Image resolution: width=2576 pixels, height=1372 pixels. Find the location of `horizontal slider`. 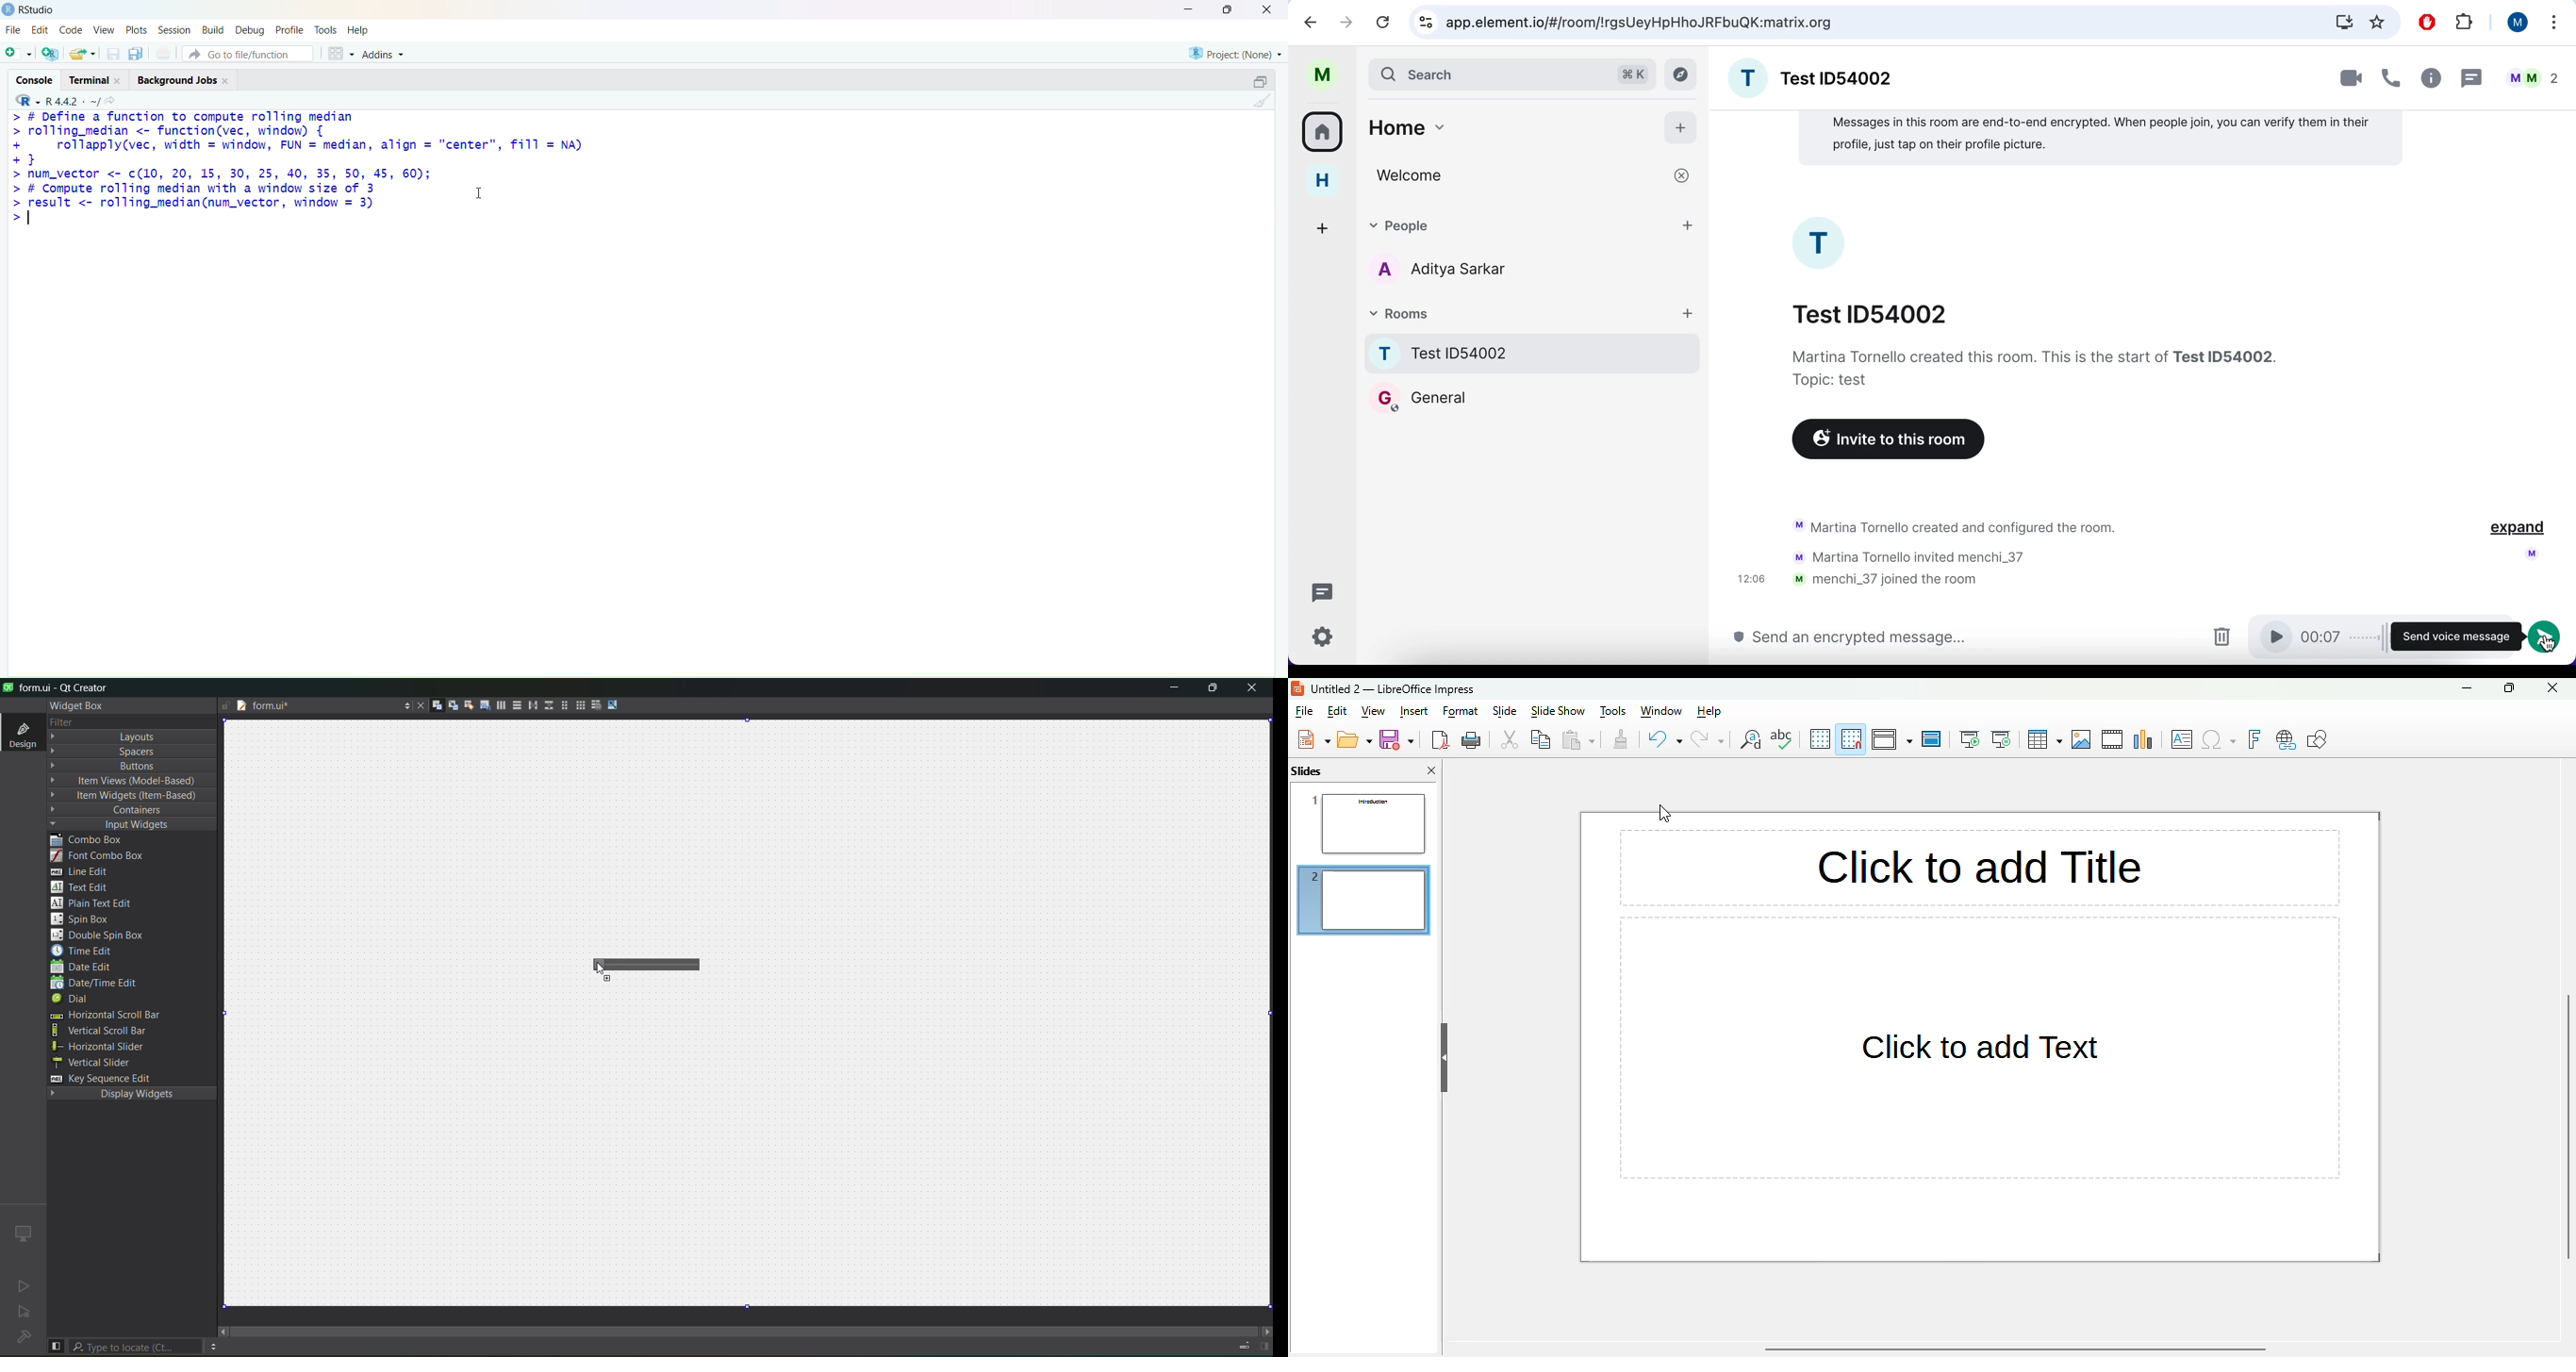

horizontal slider is located at coordinates (103, 1048).